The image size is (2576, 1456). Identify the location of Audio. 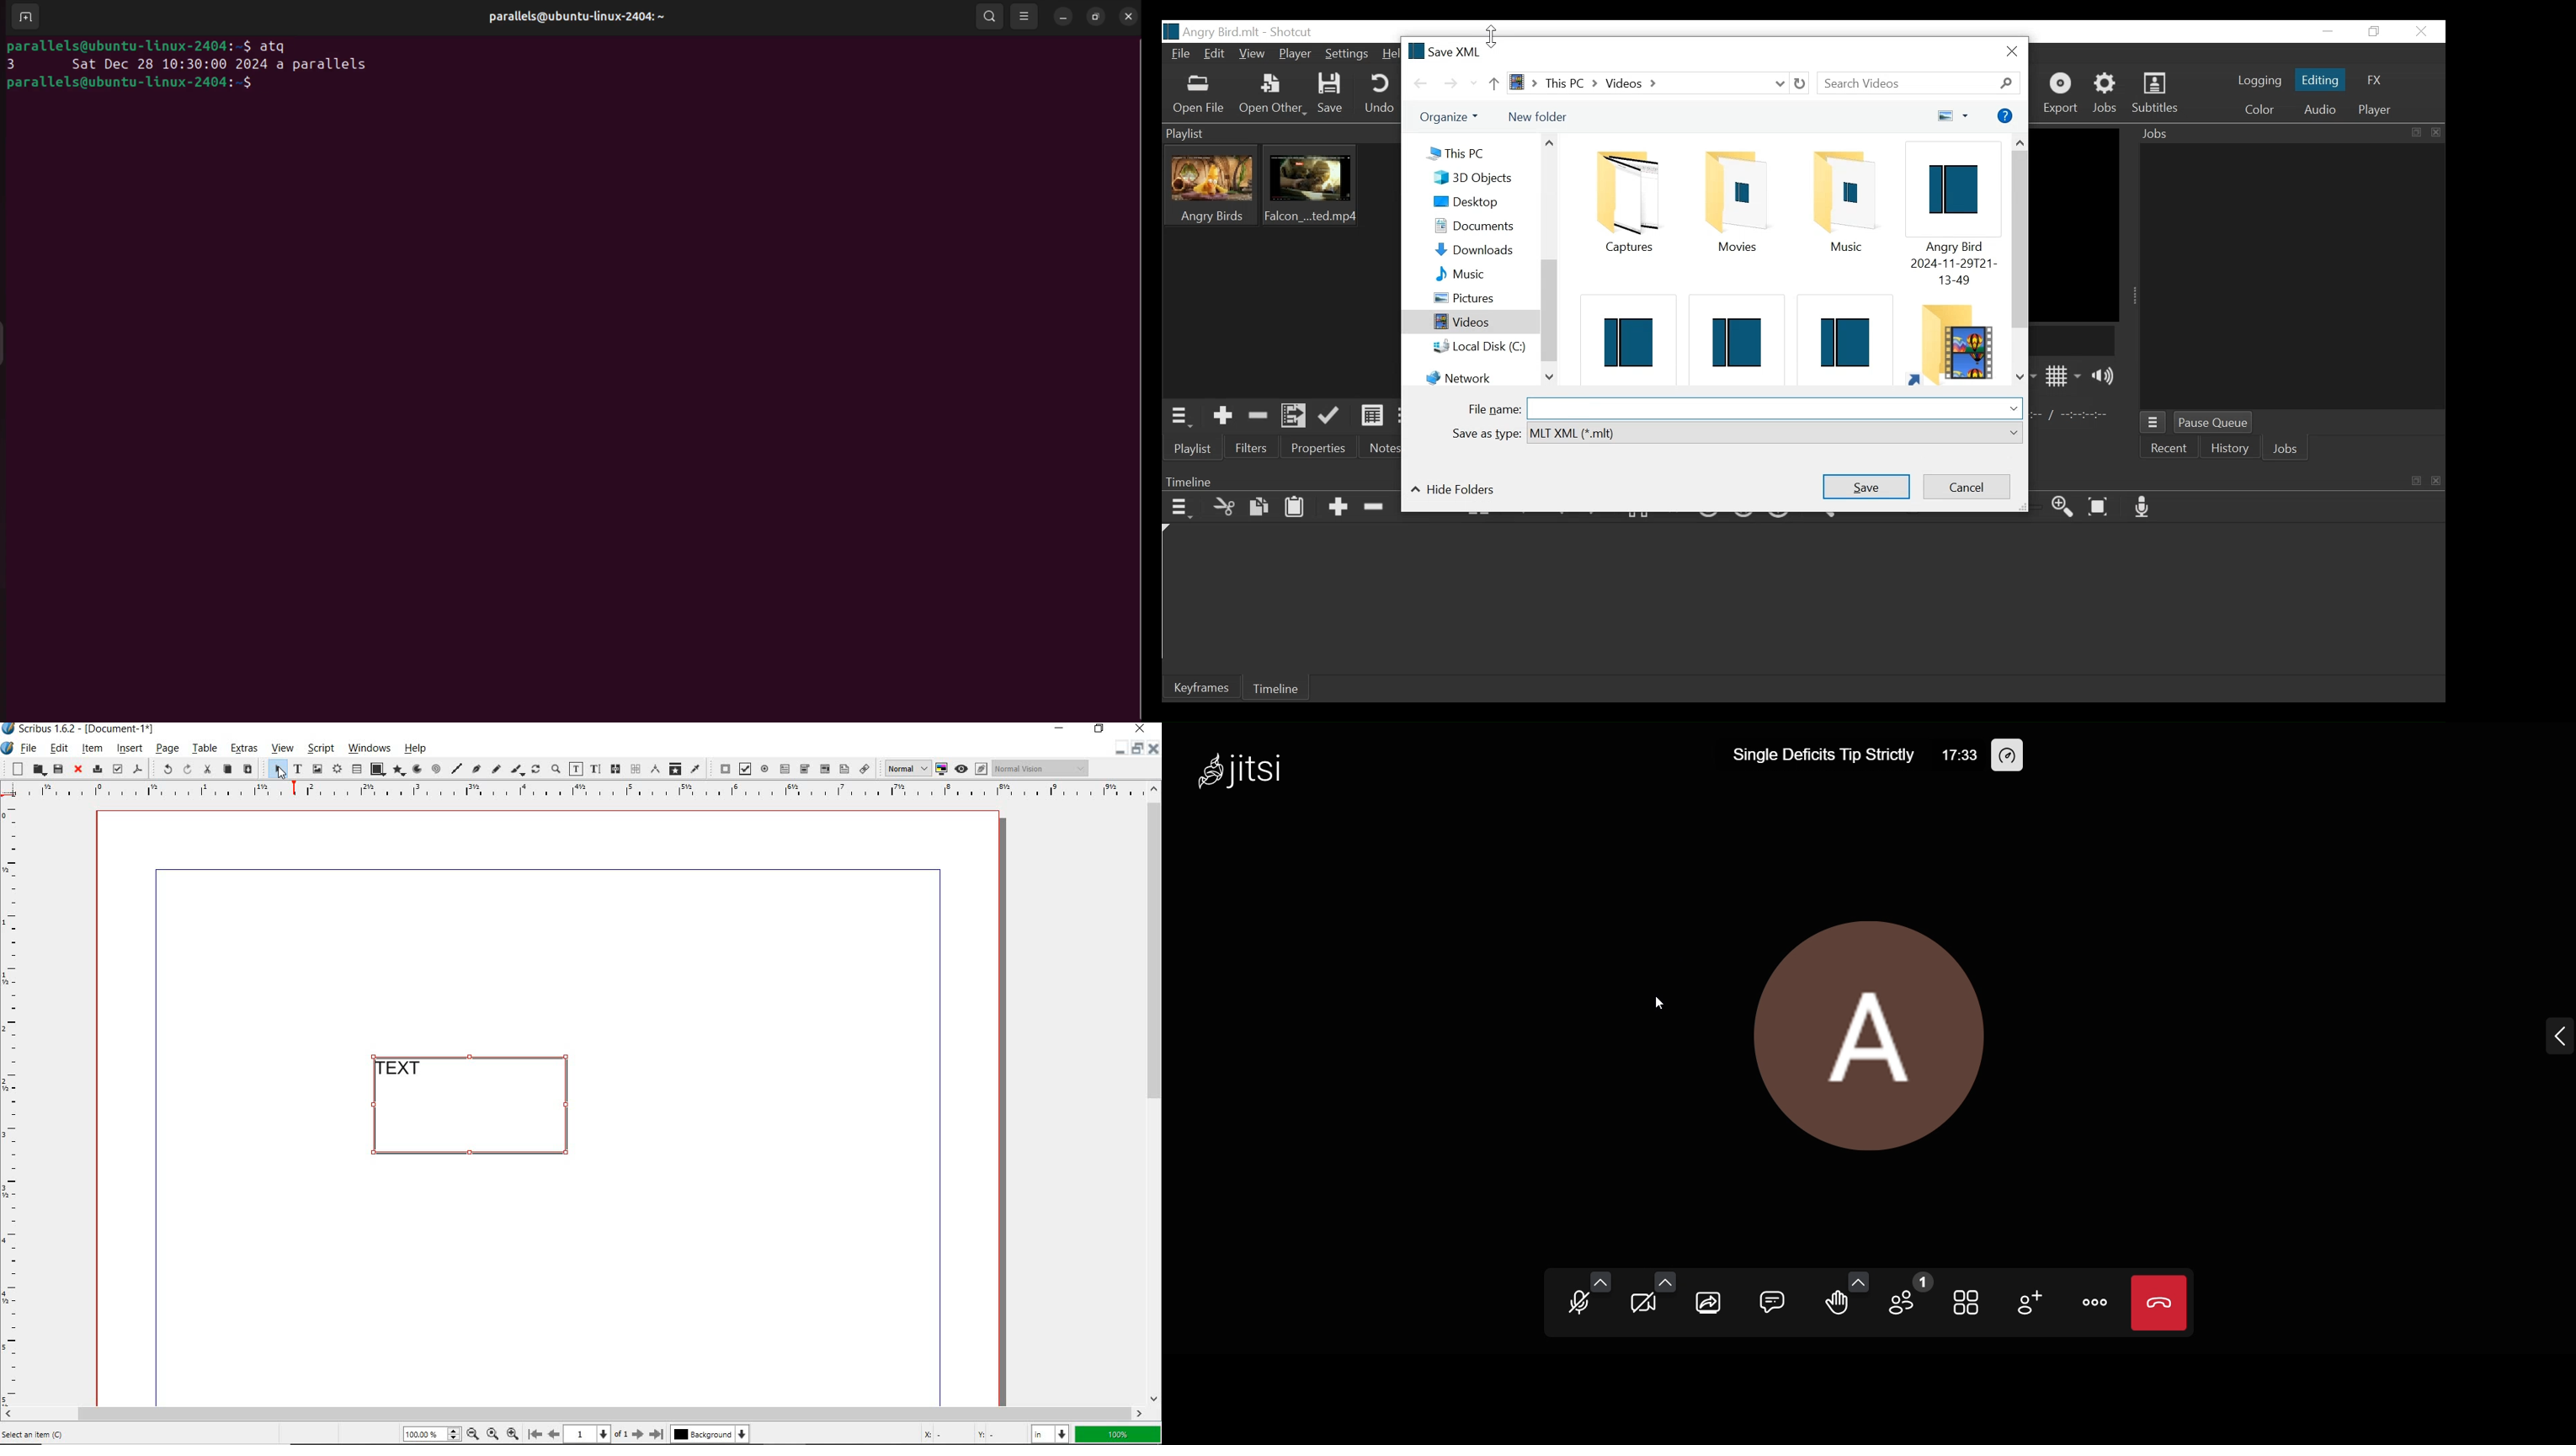
(2319, 110).